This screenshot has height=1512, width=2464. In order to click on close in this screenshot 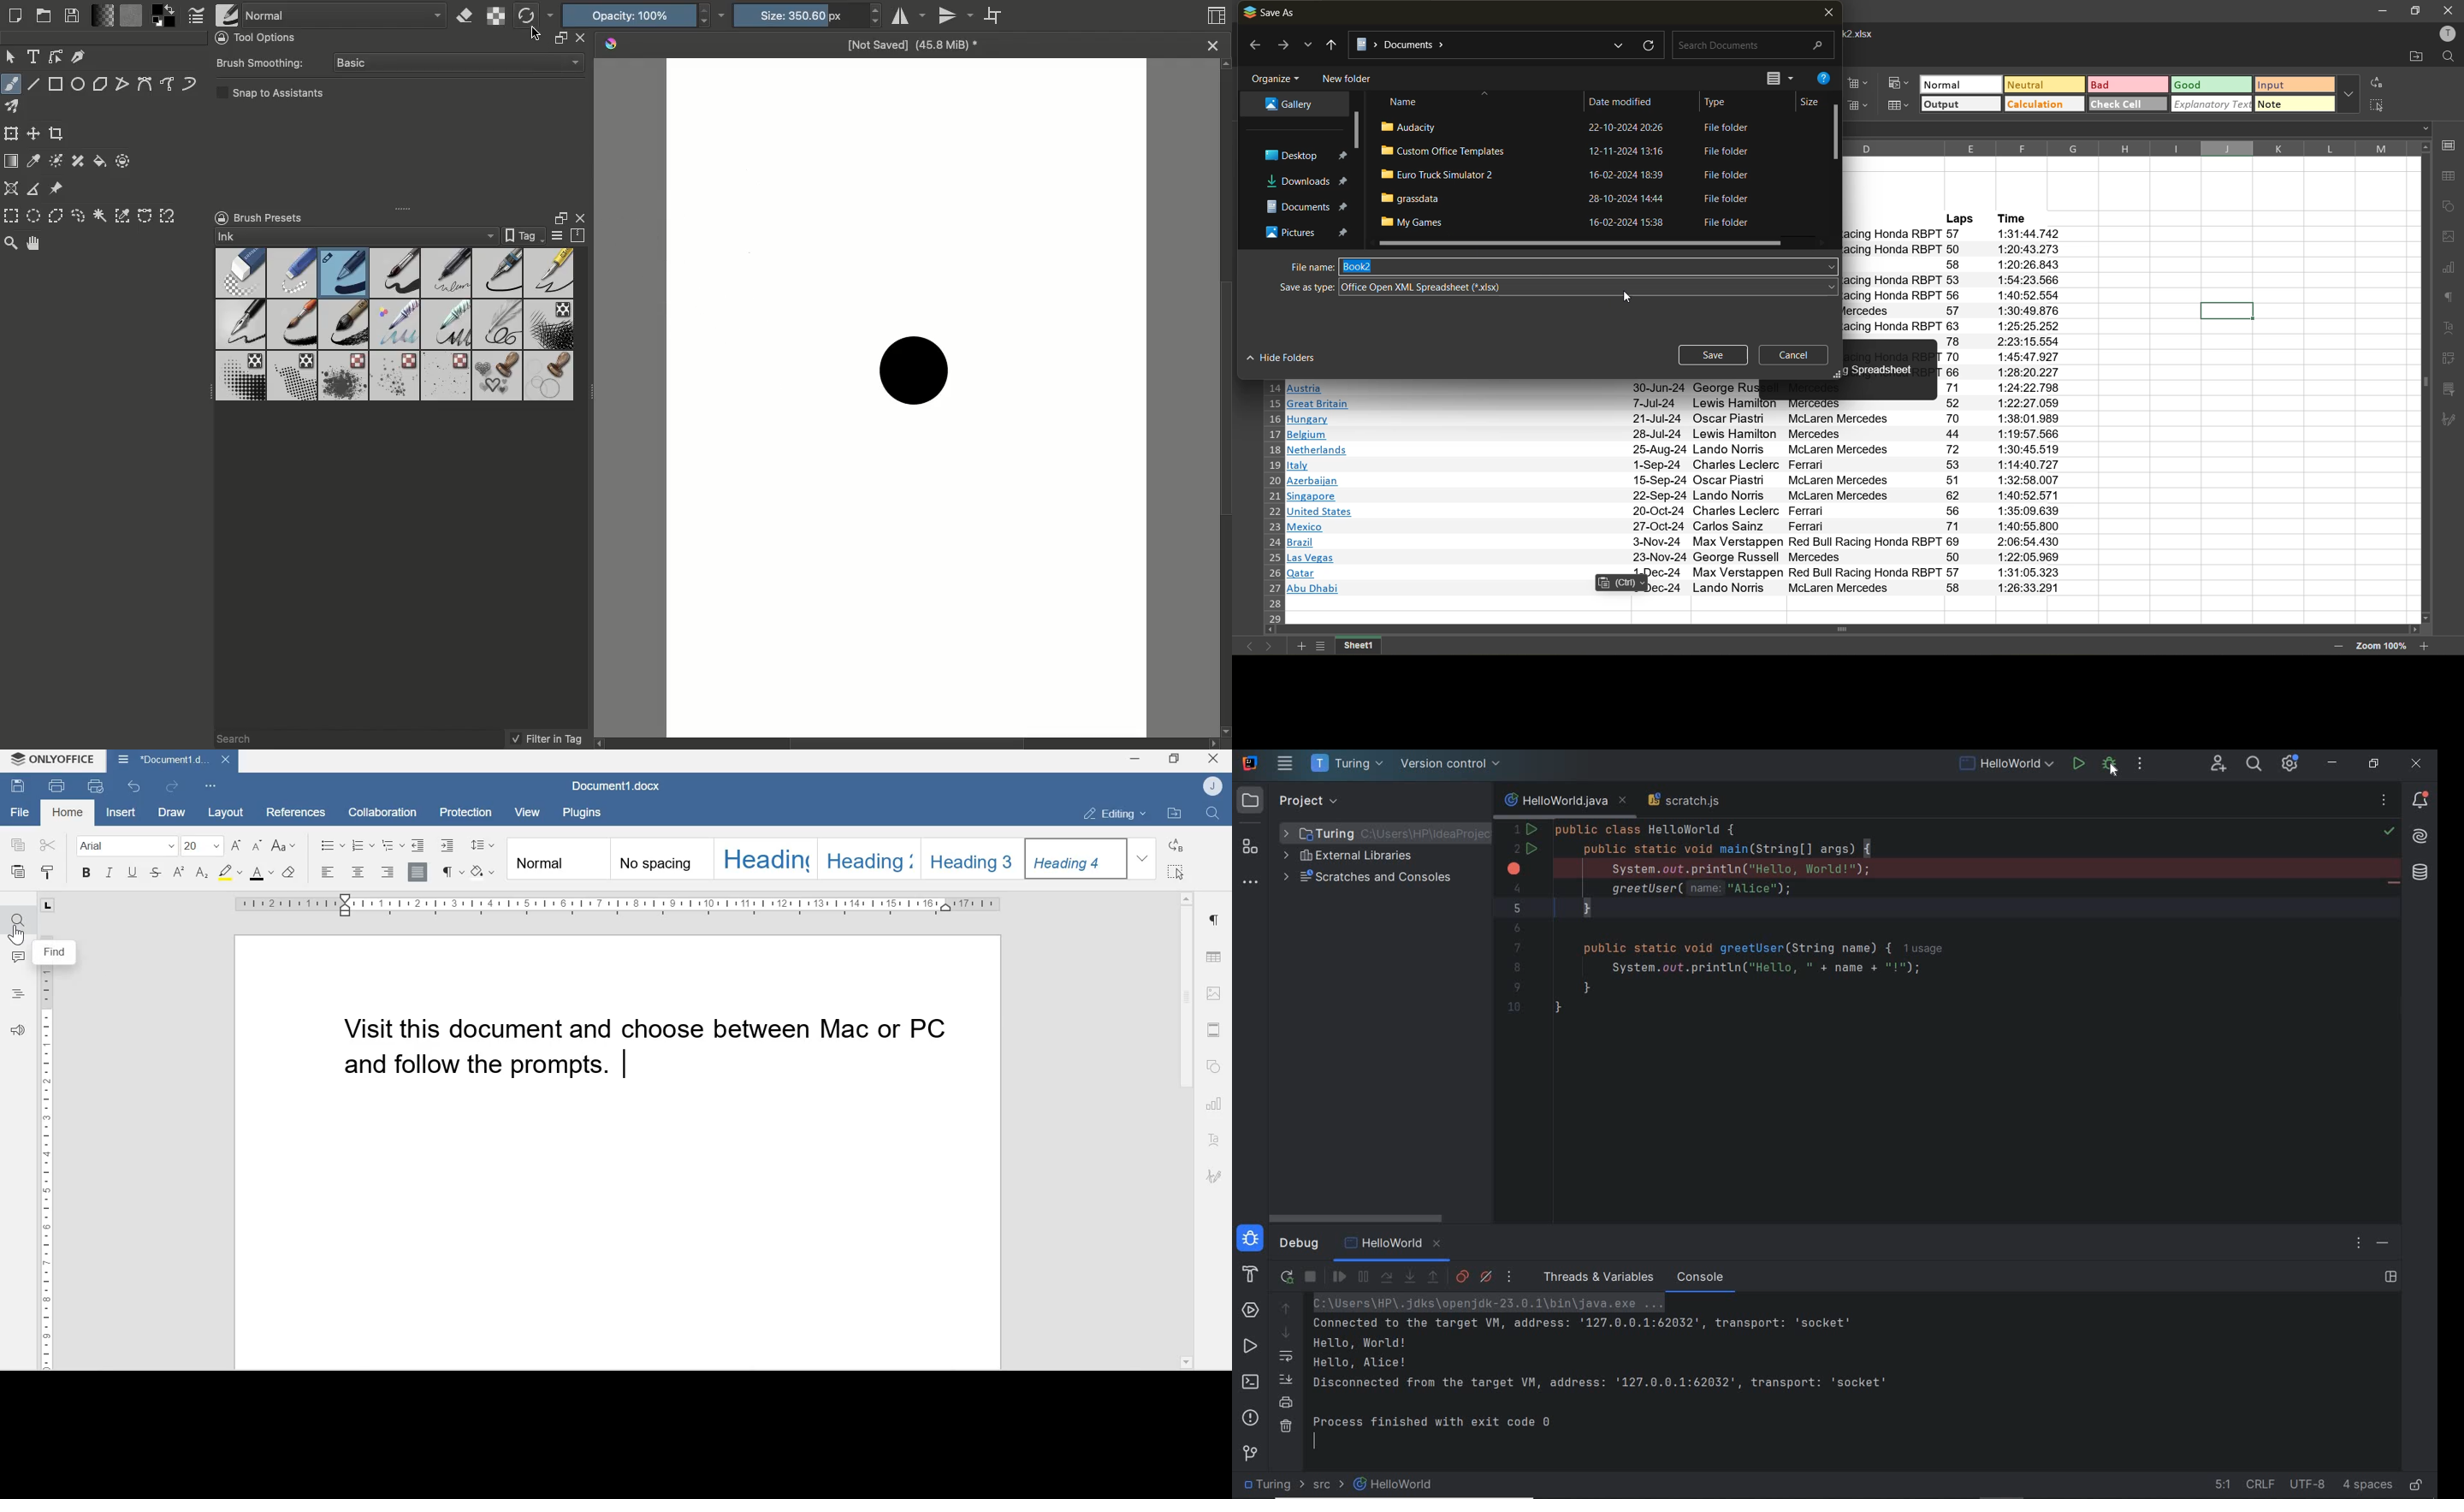, I will do `click(2419, 765)`.